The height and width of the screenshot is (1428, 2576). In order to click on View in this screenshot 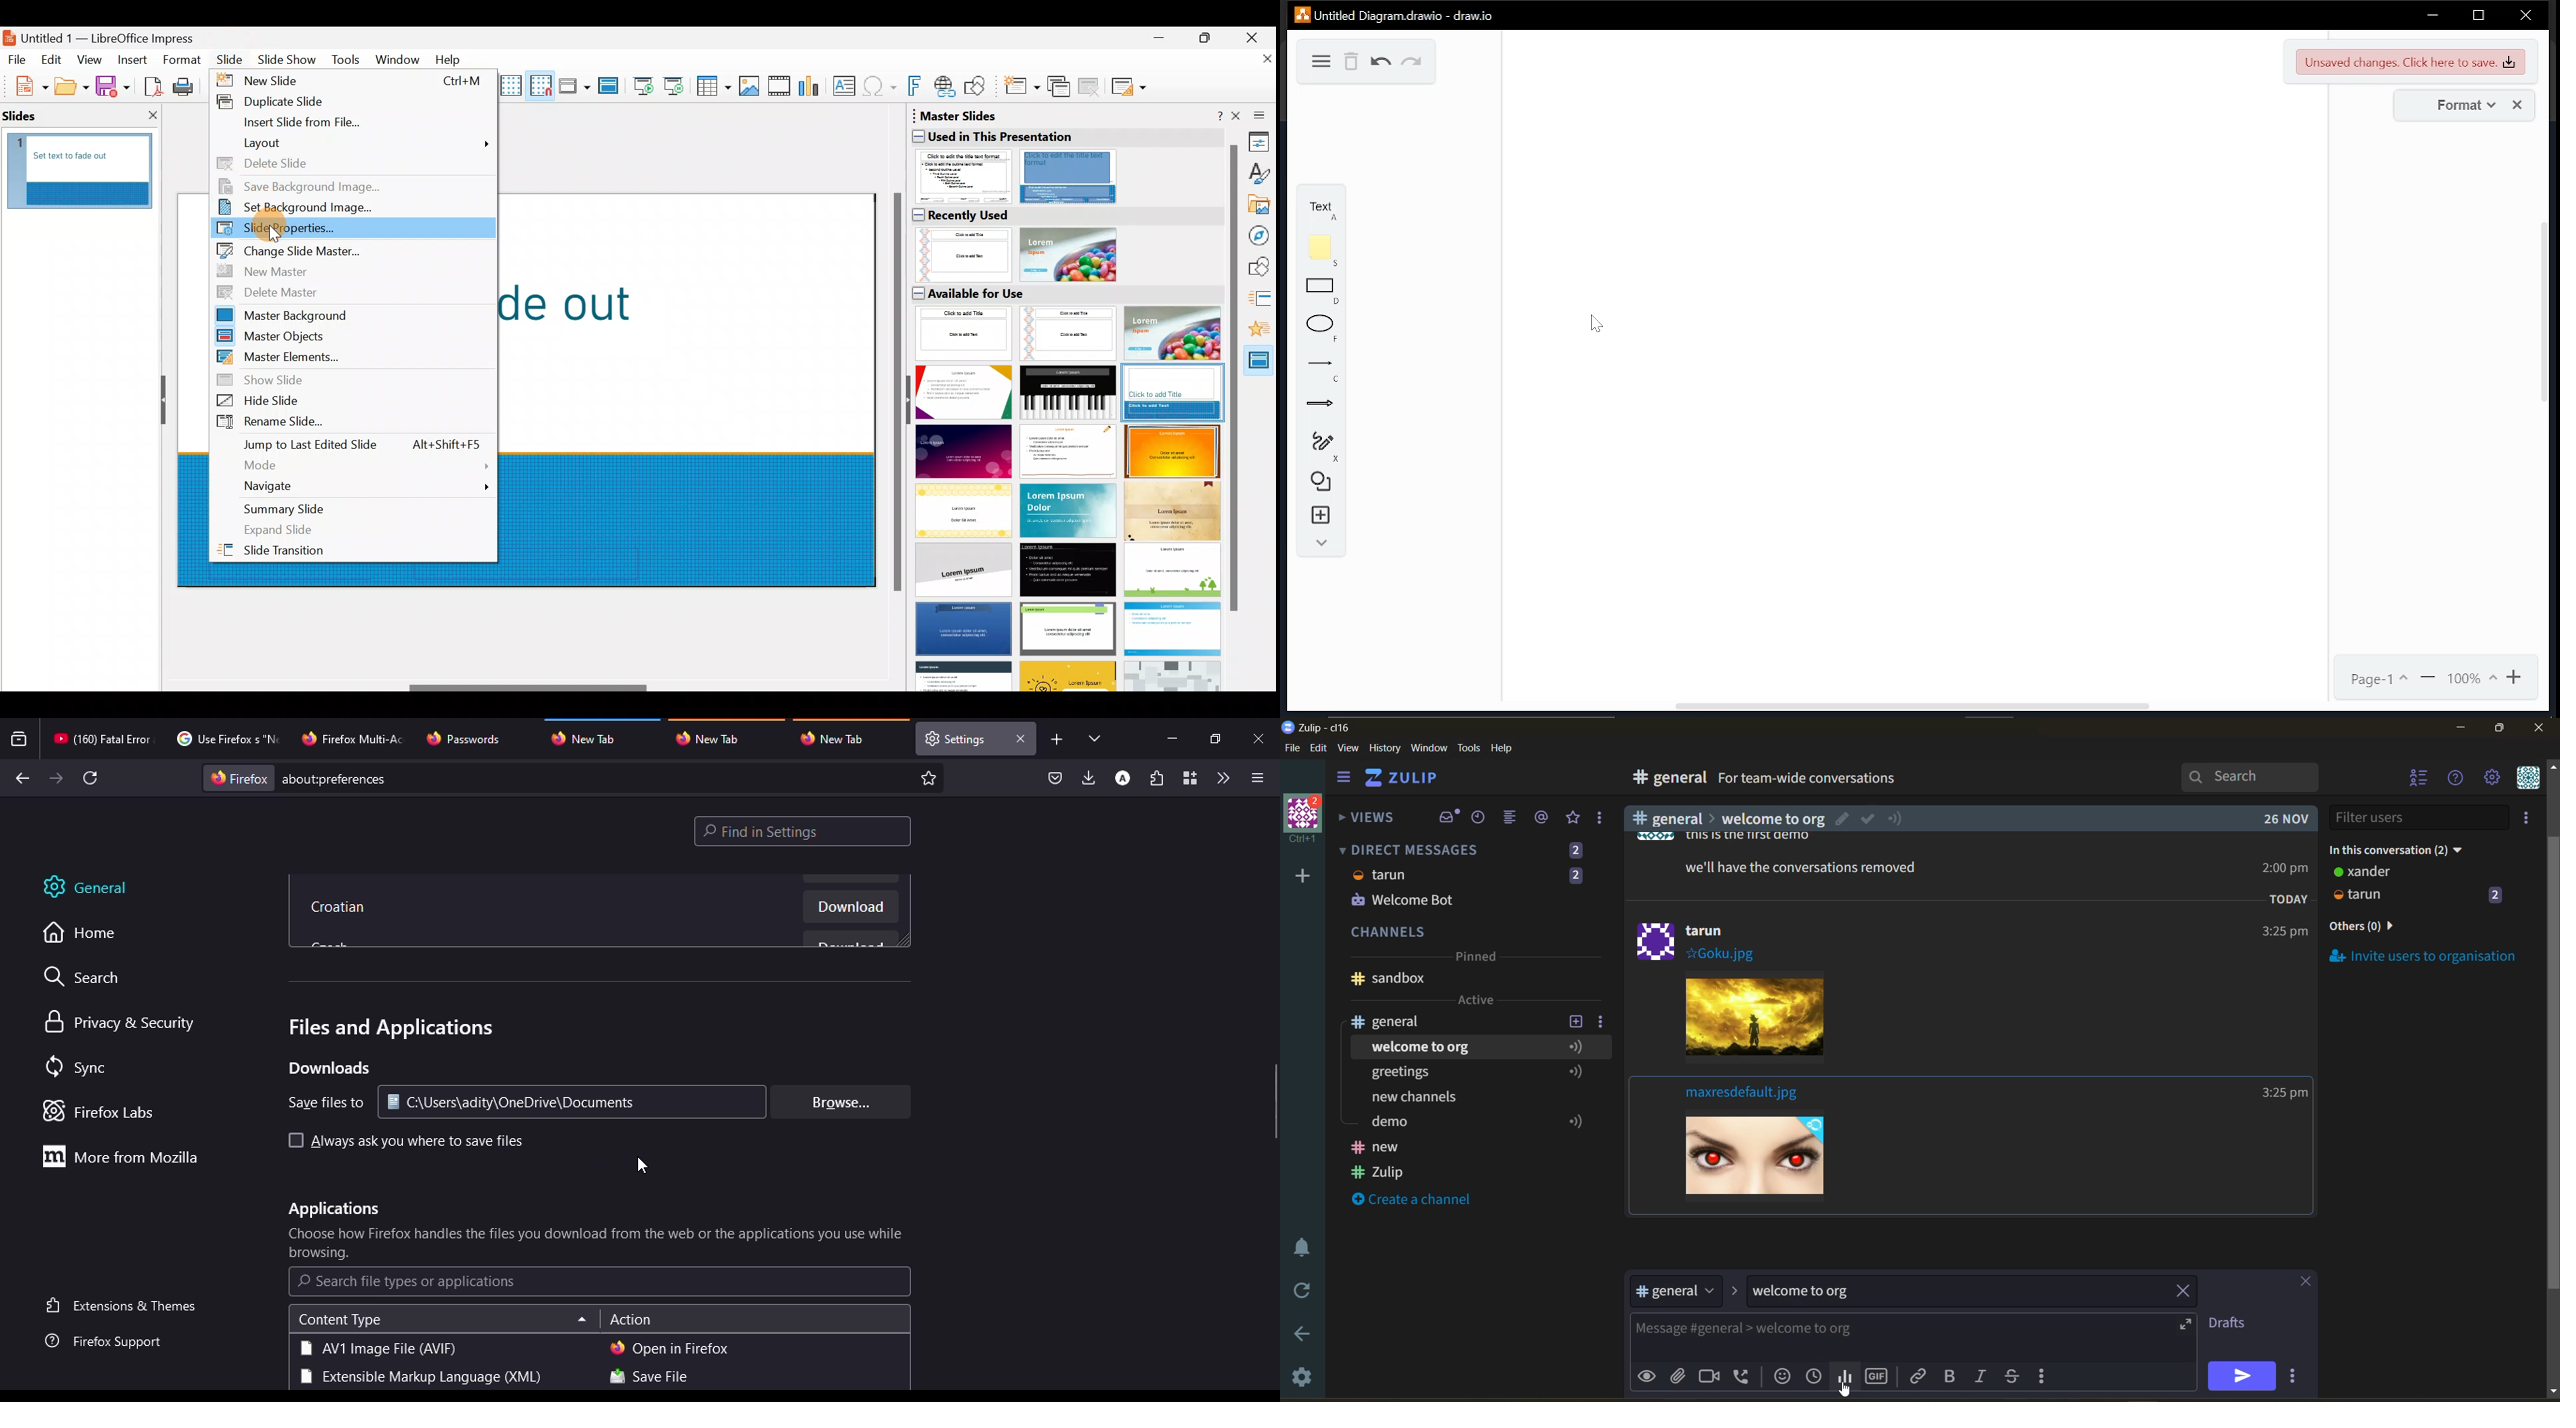, I will do `click(90, 59)`.